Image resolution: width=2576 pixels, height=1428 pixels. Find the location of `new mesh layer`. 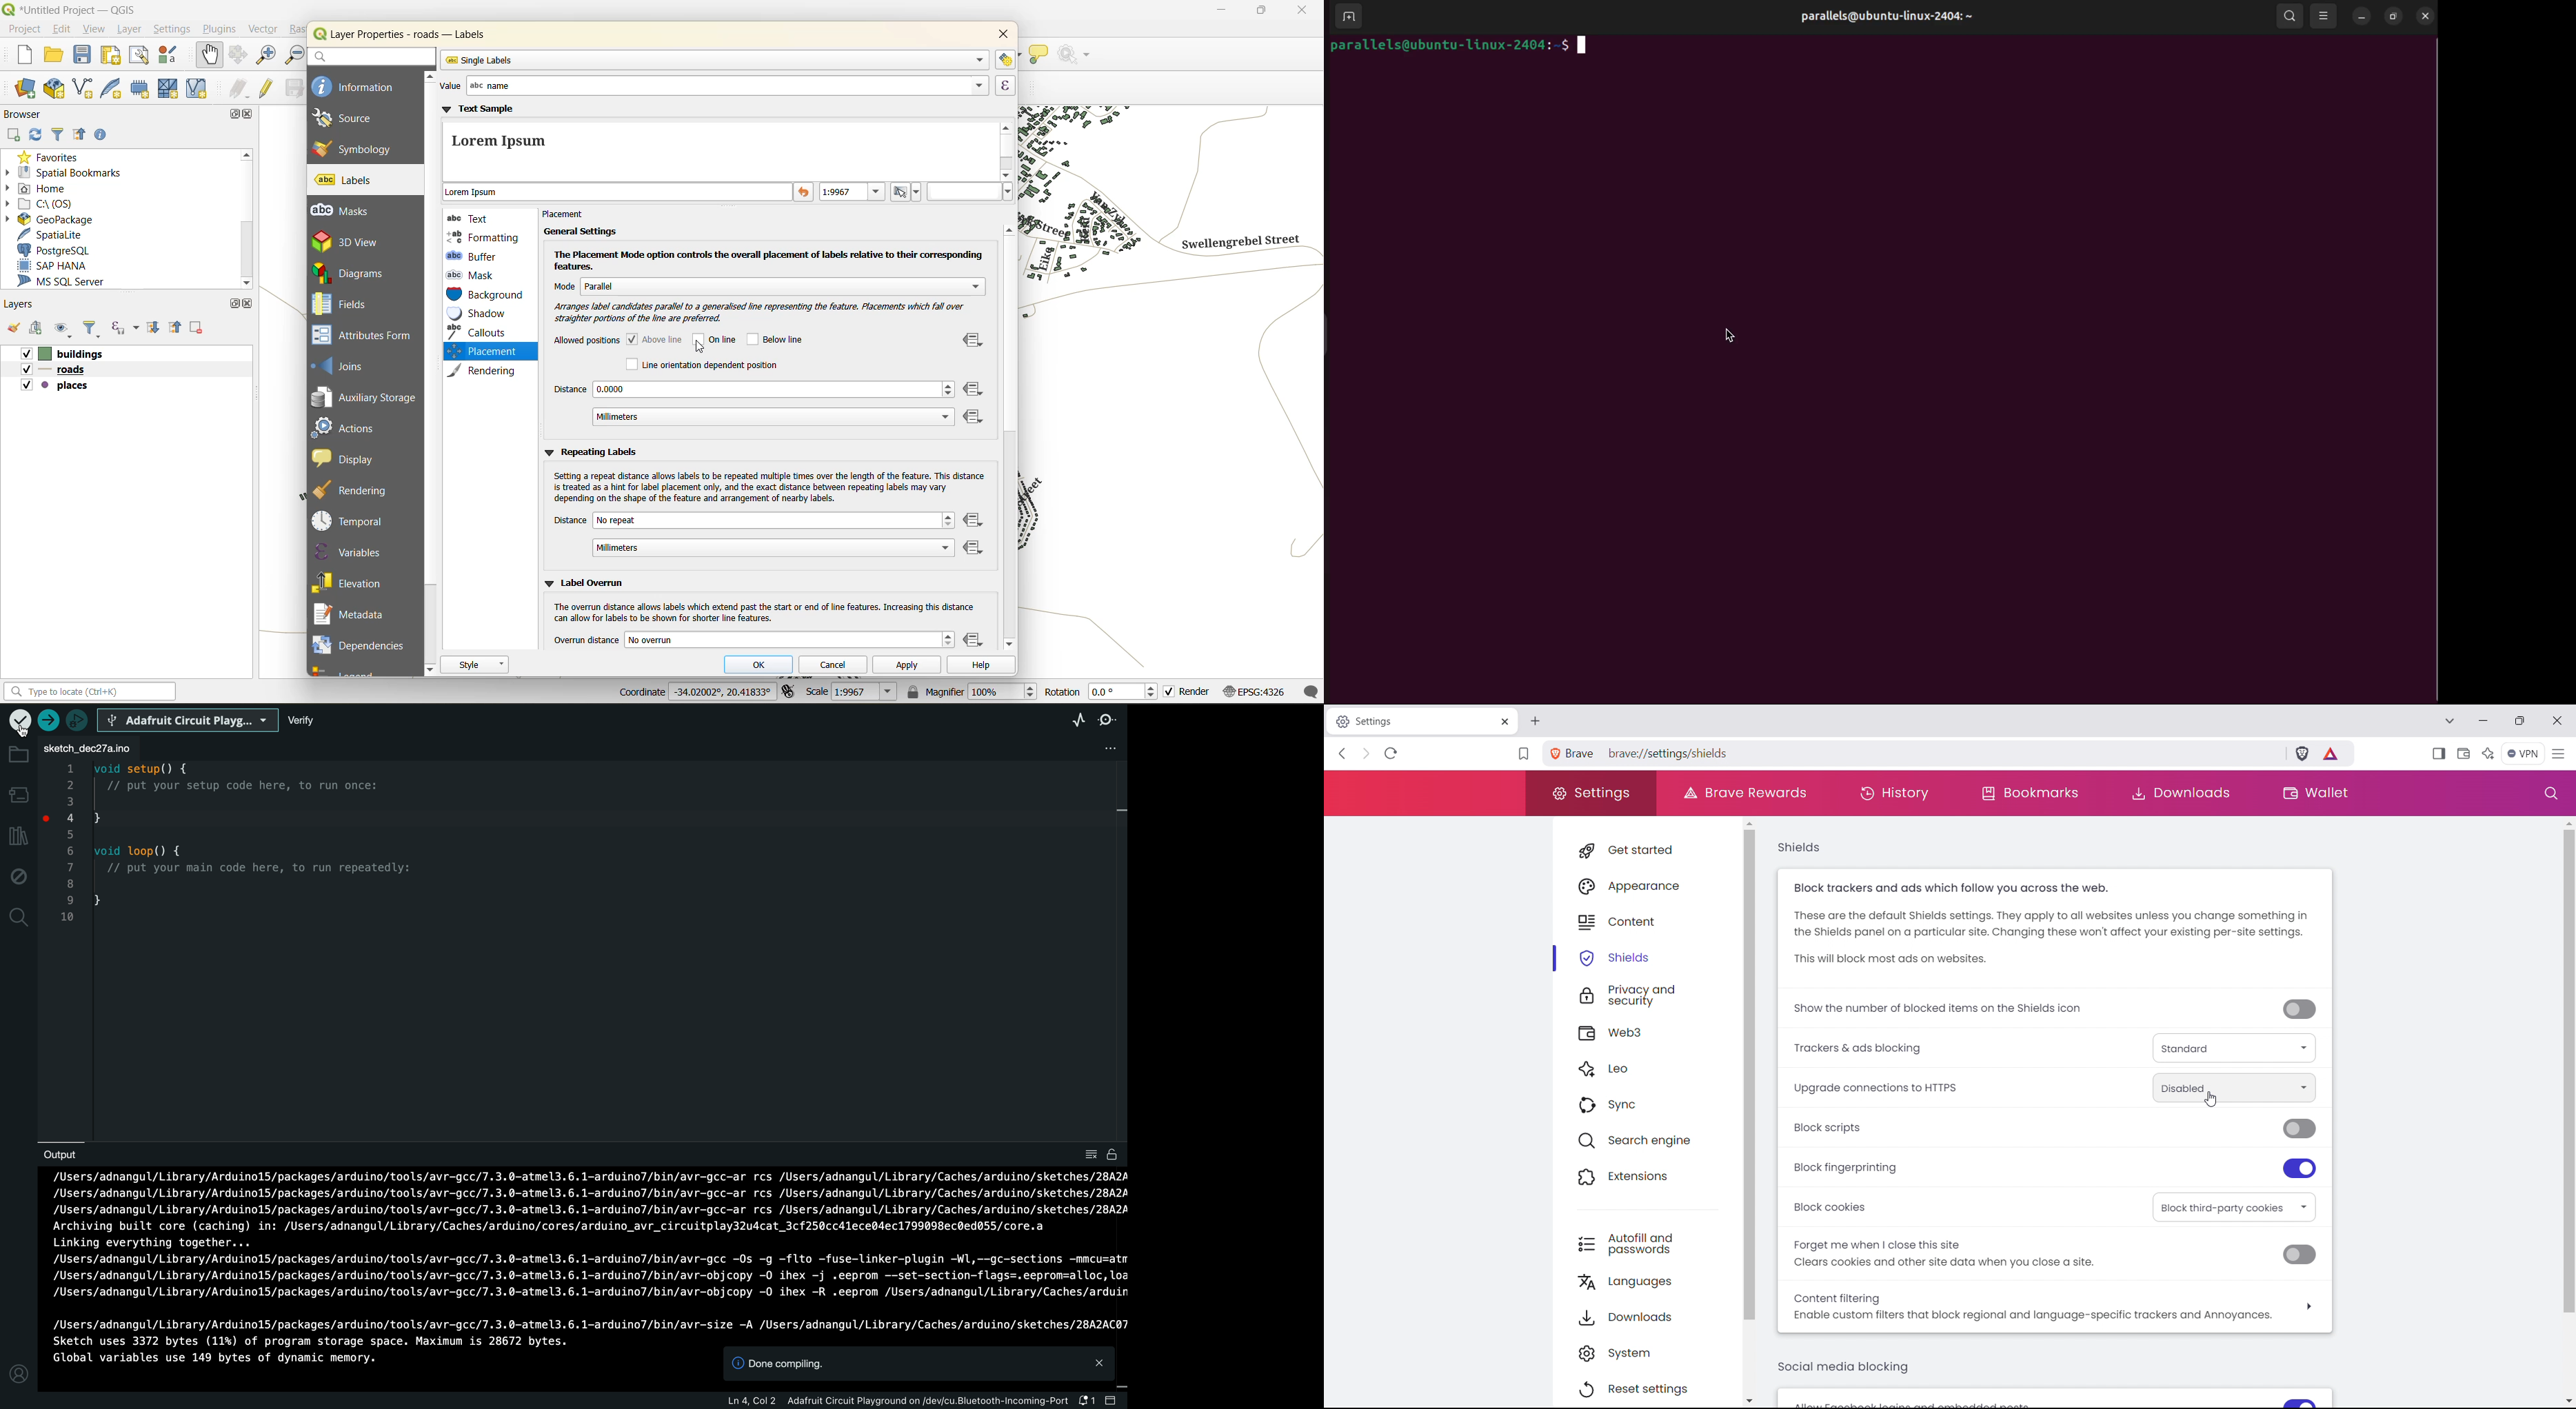

new mesh layer is located at coordinates (166, 89).